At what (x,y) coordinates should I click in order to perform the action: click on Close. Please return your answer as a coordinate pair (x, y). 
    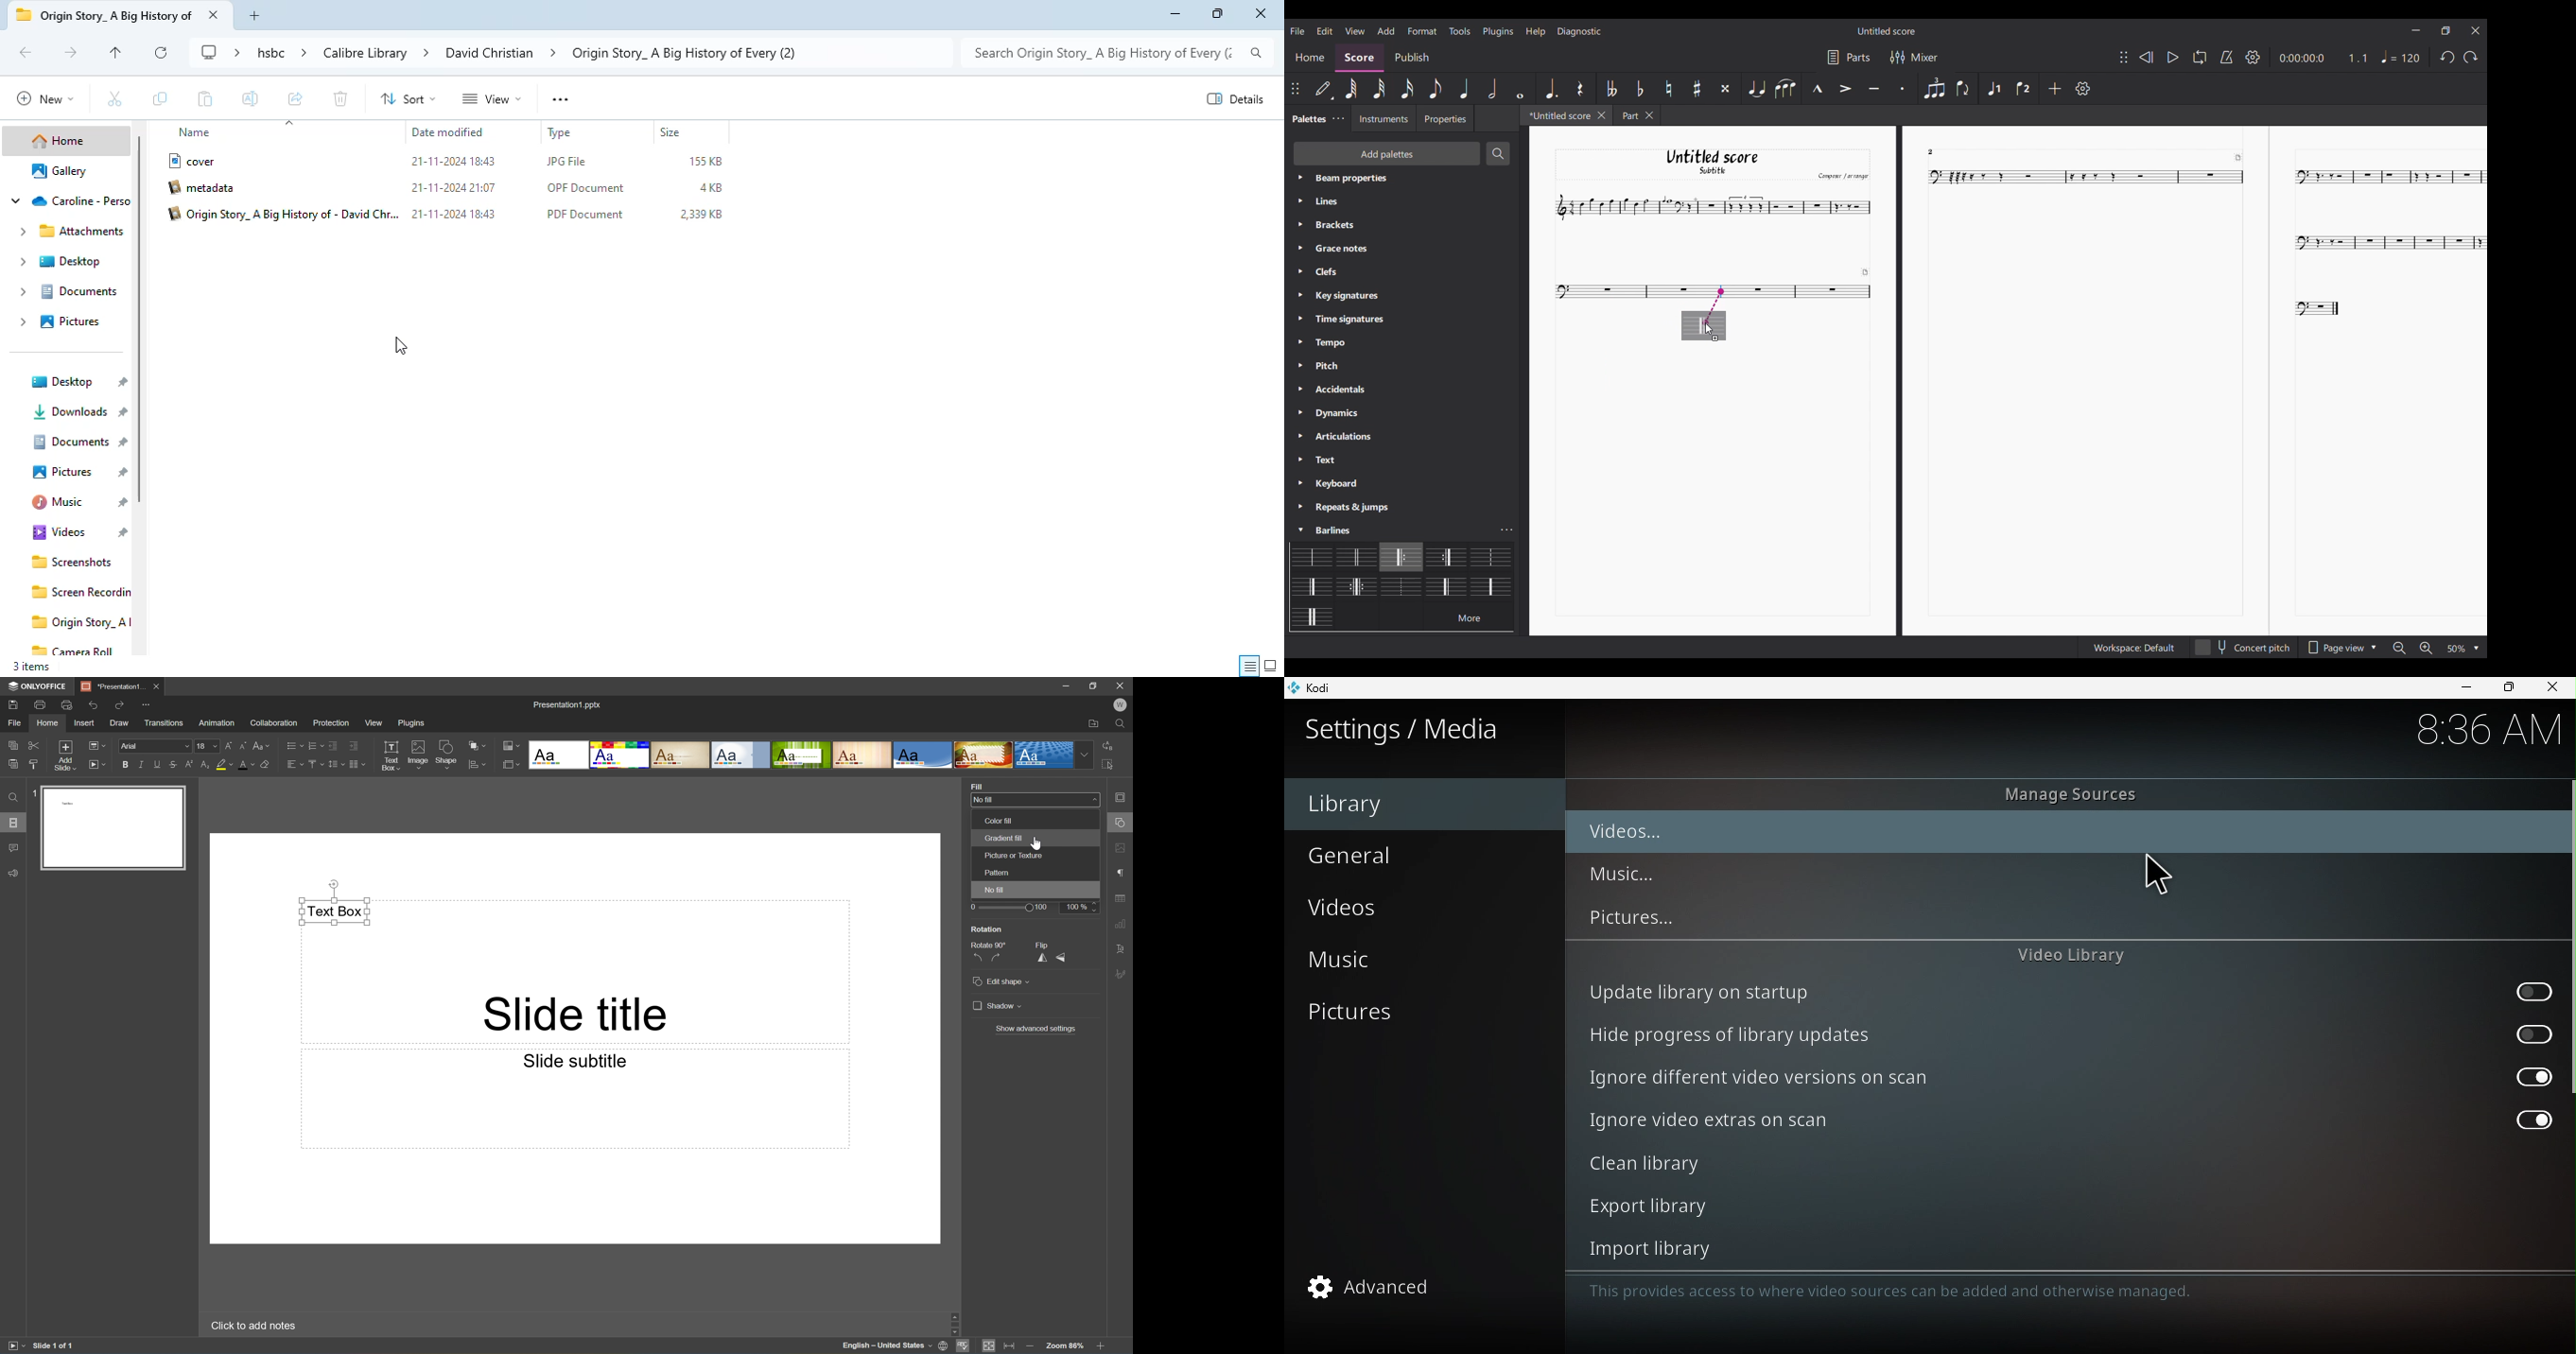
    Looking at the image, I should click on (157, 686).